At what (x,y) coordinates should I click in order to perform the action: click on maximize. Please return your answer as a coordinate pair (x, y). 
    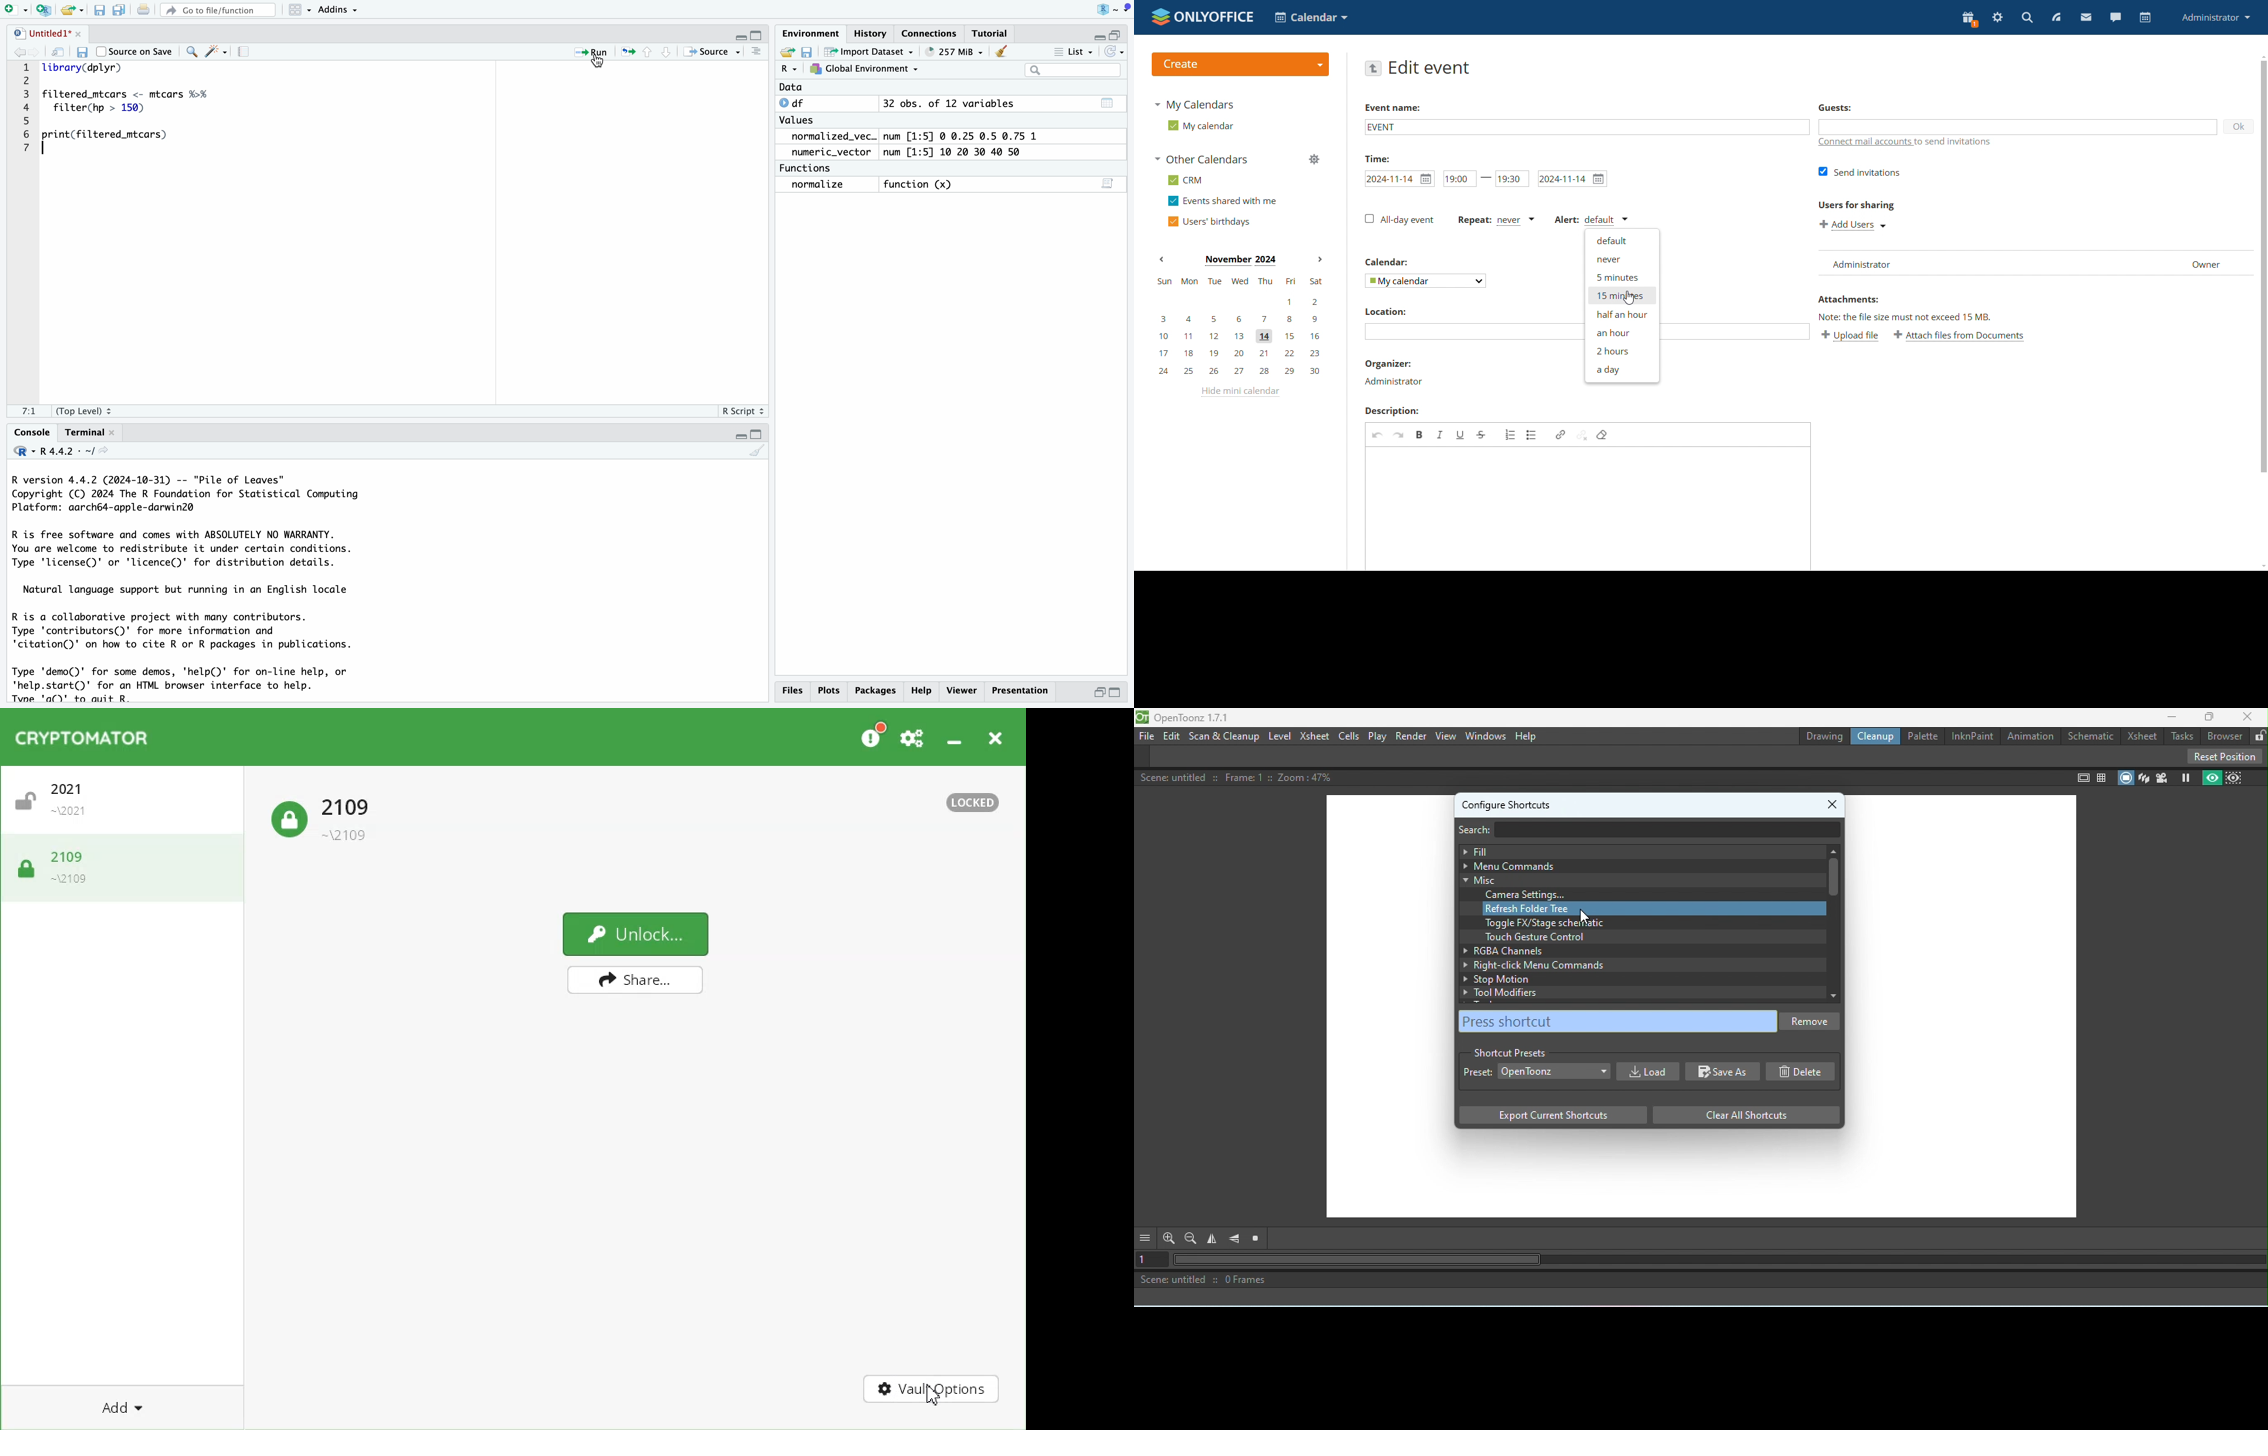
    Looking at the image, I should click on (1116, 693).